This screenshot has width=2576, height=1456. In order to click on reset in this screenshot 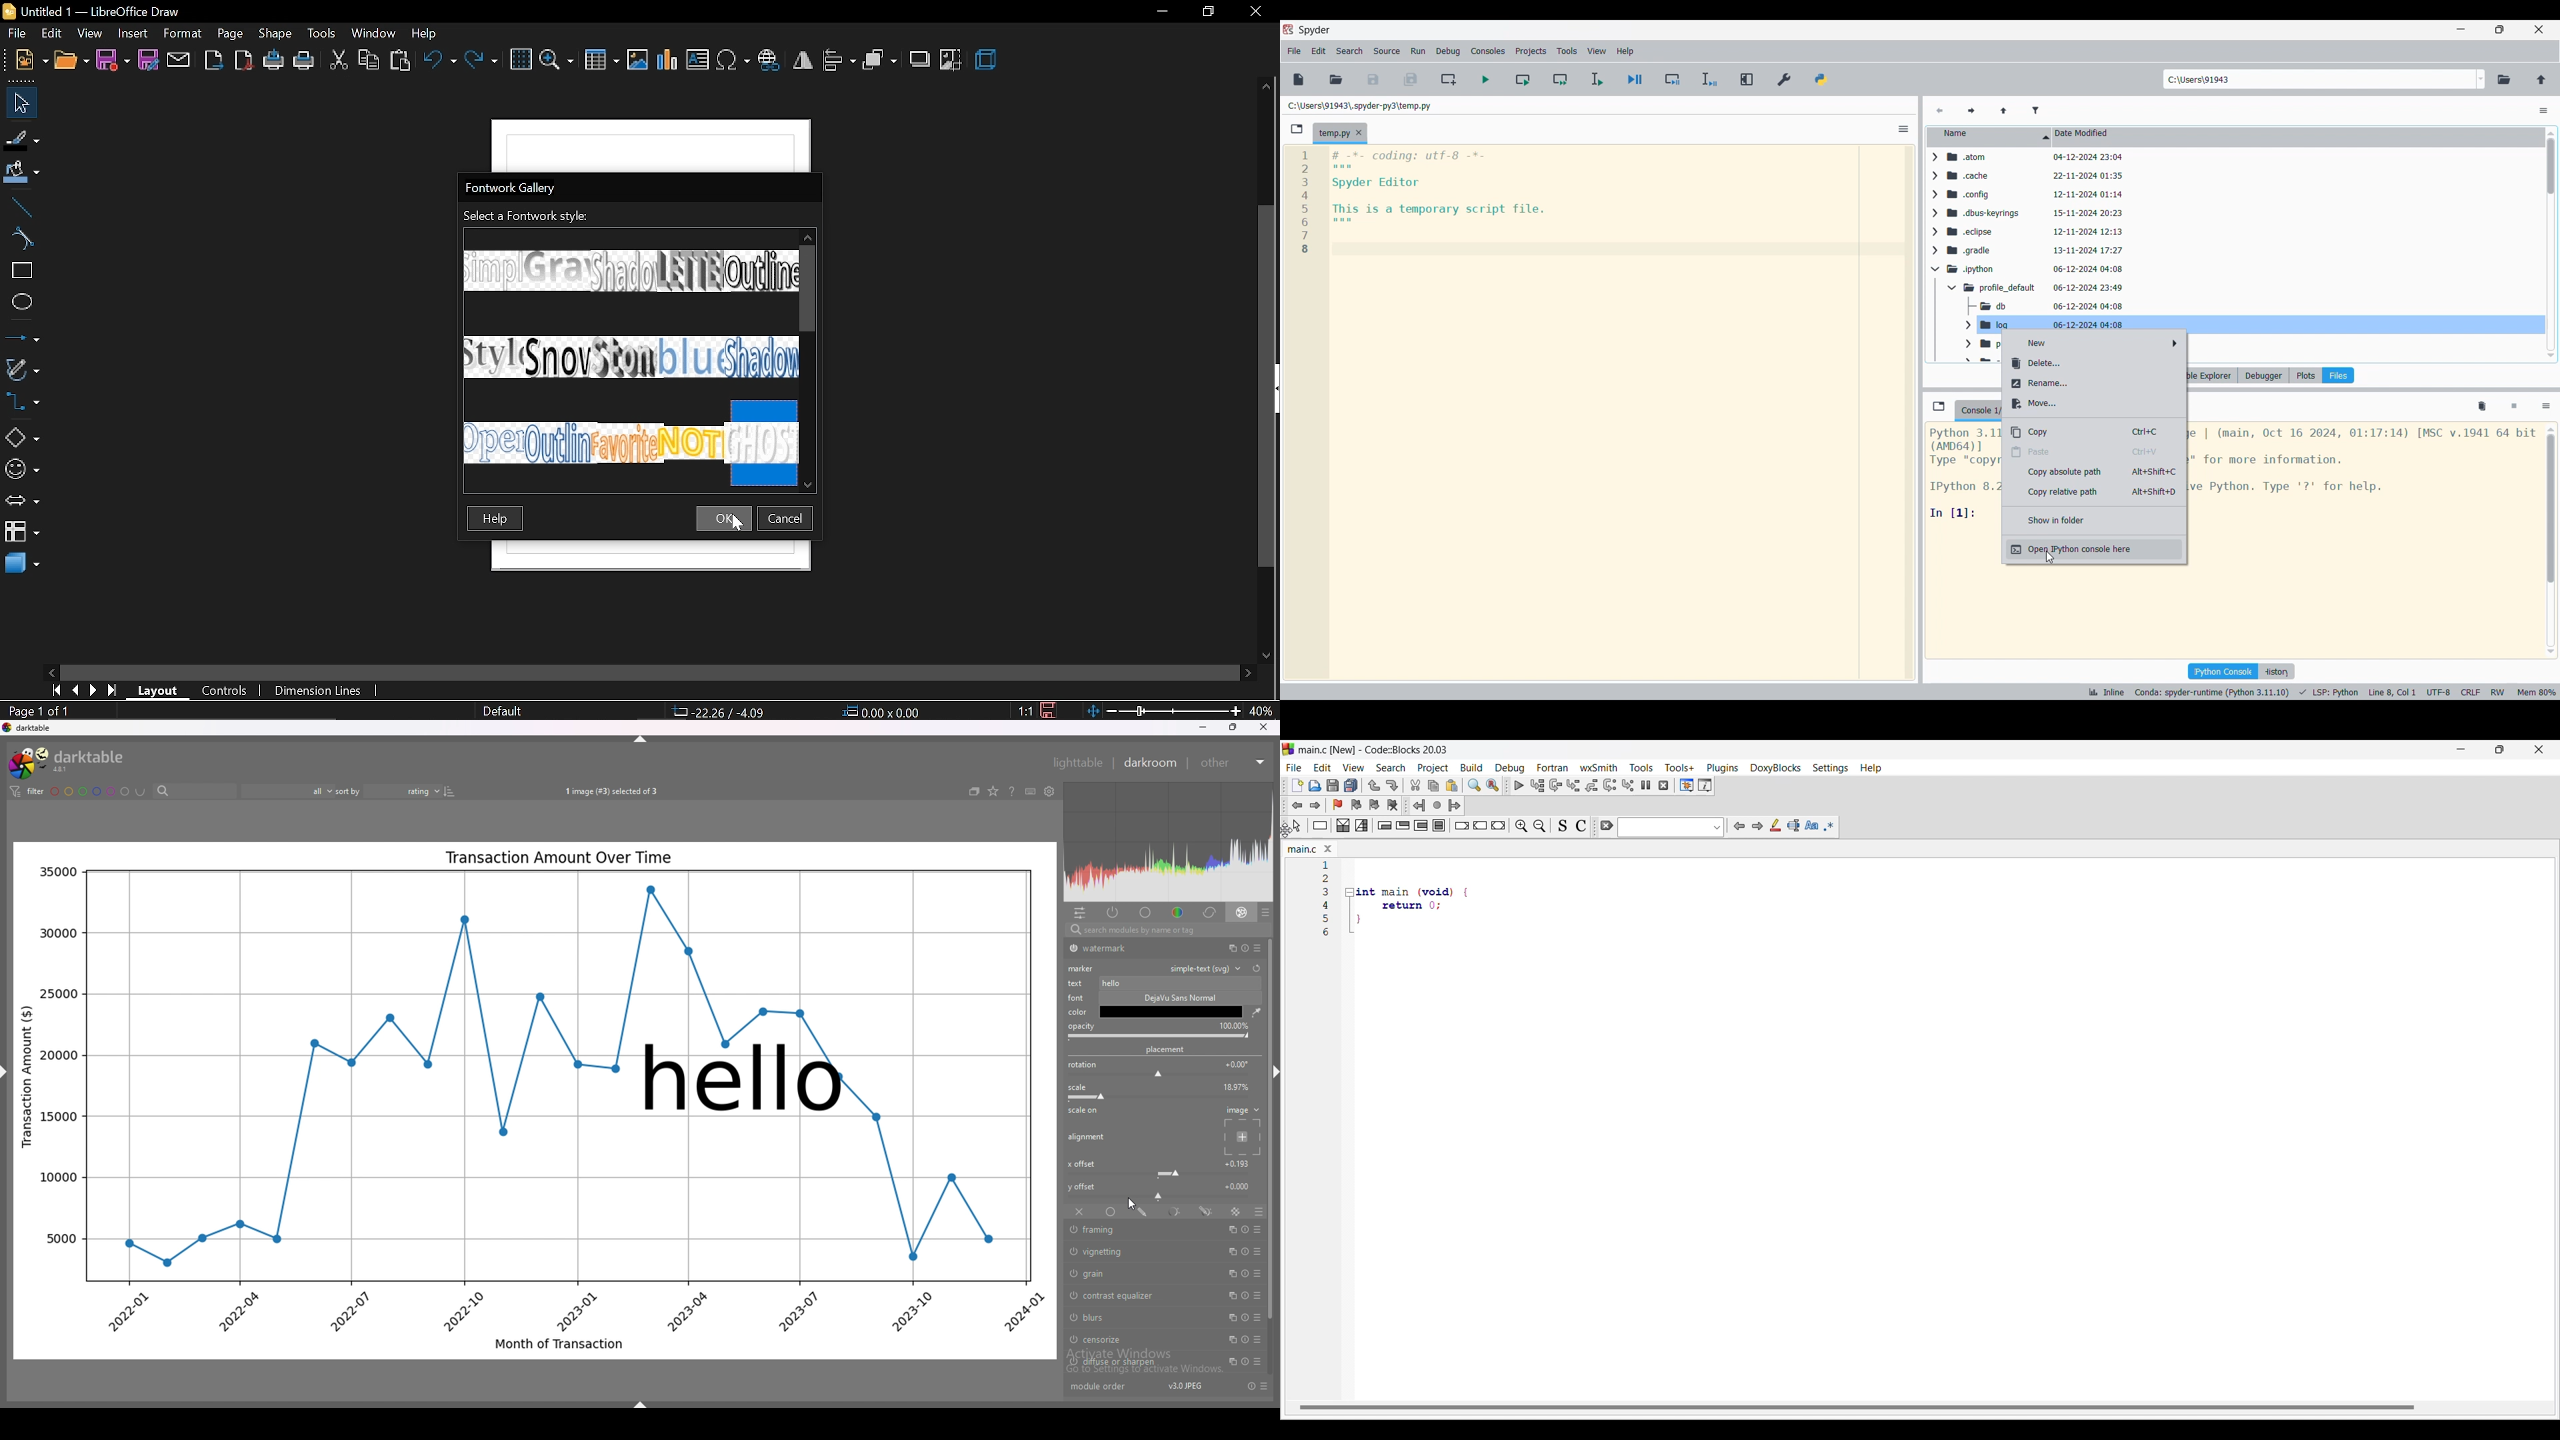, I will do `click(1244, 1318)`.